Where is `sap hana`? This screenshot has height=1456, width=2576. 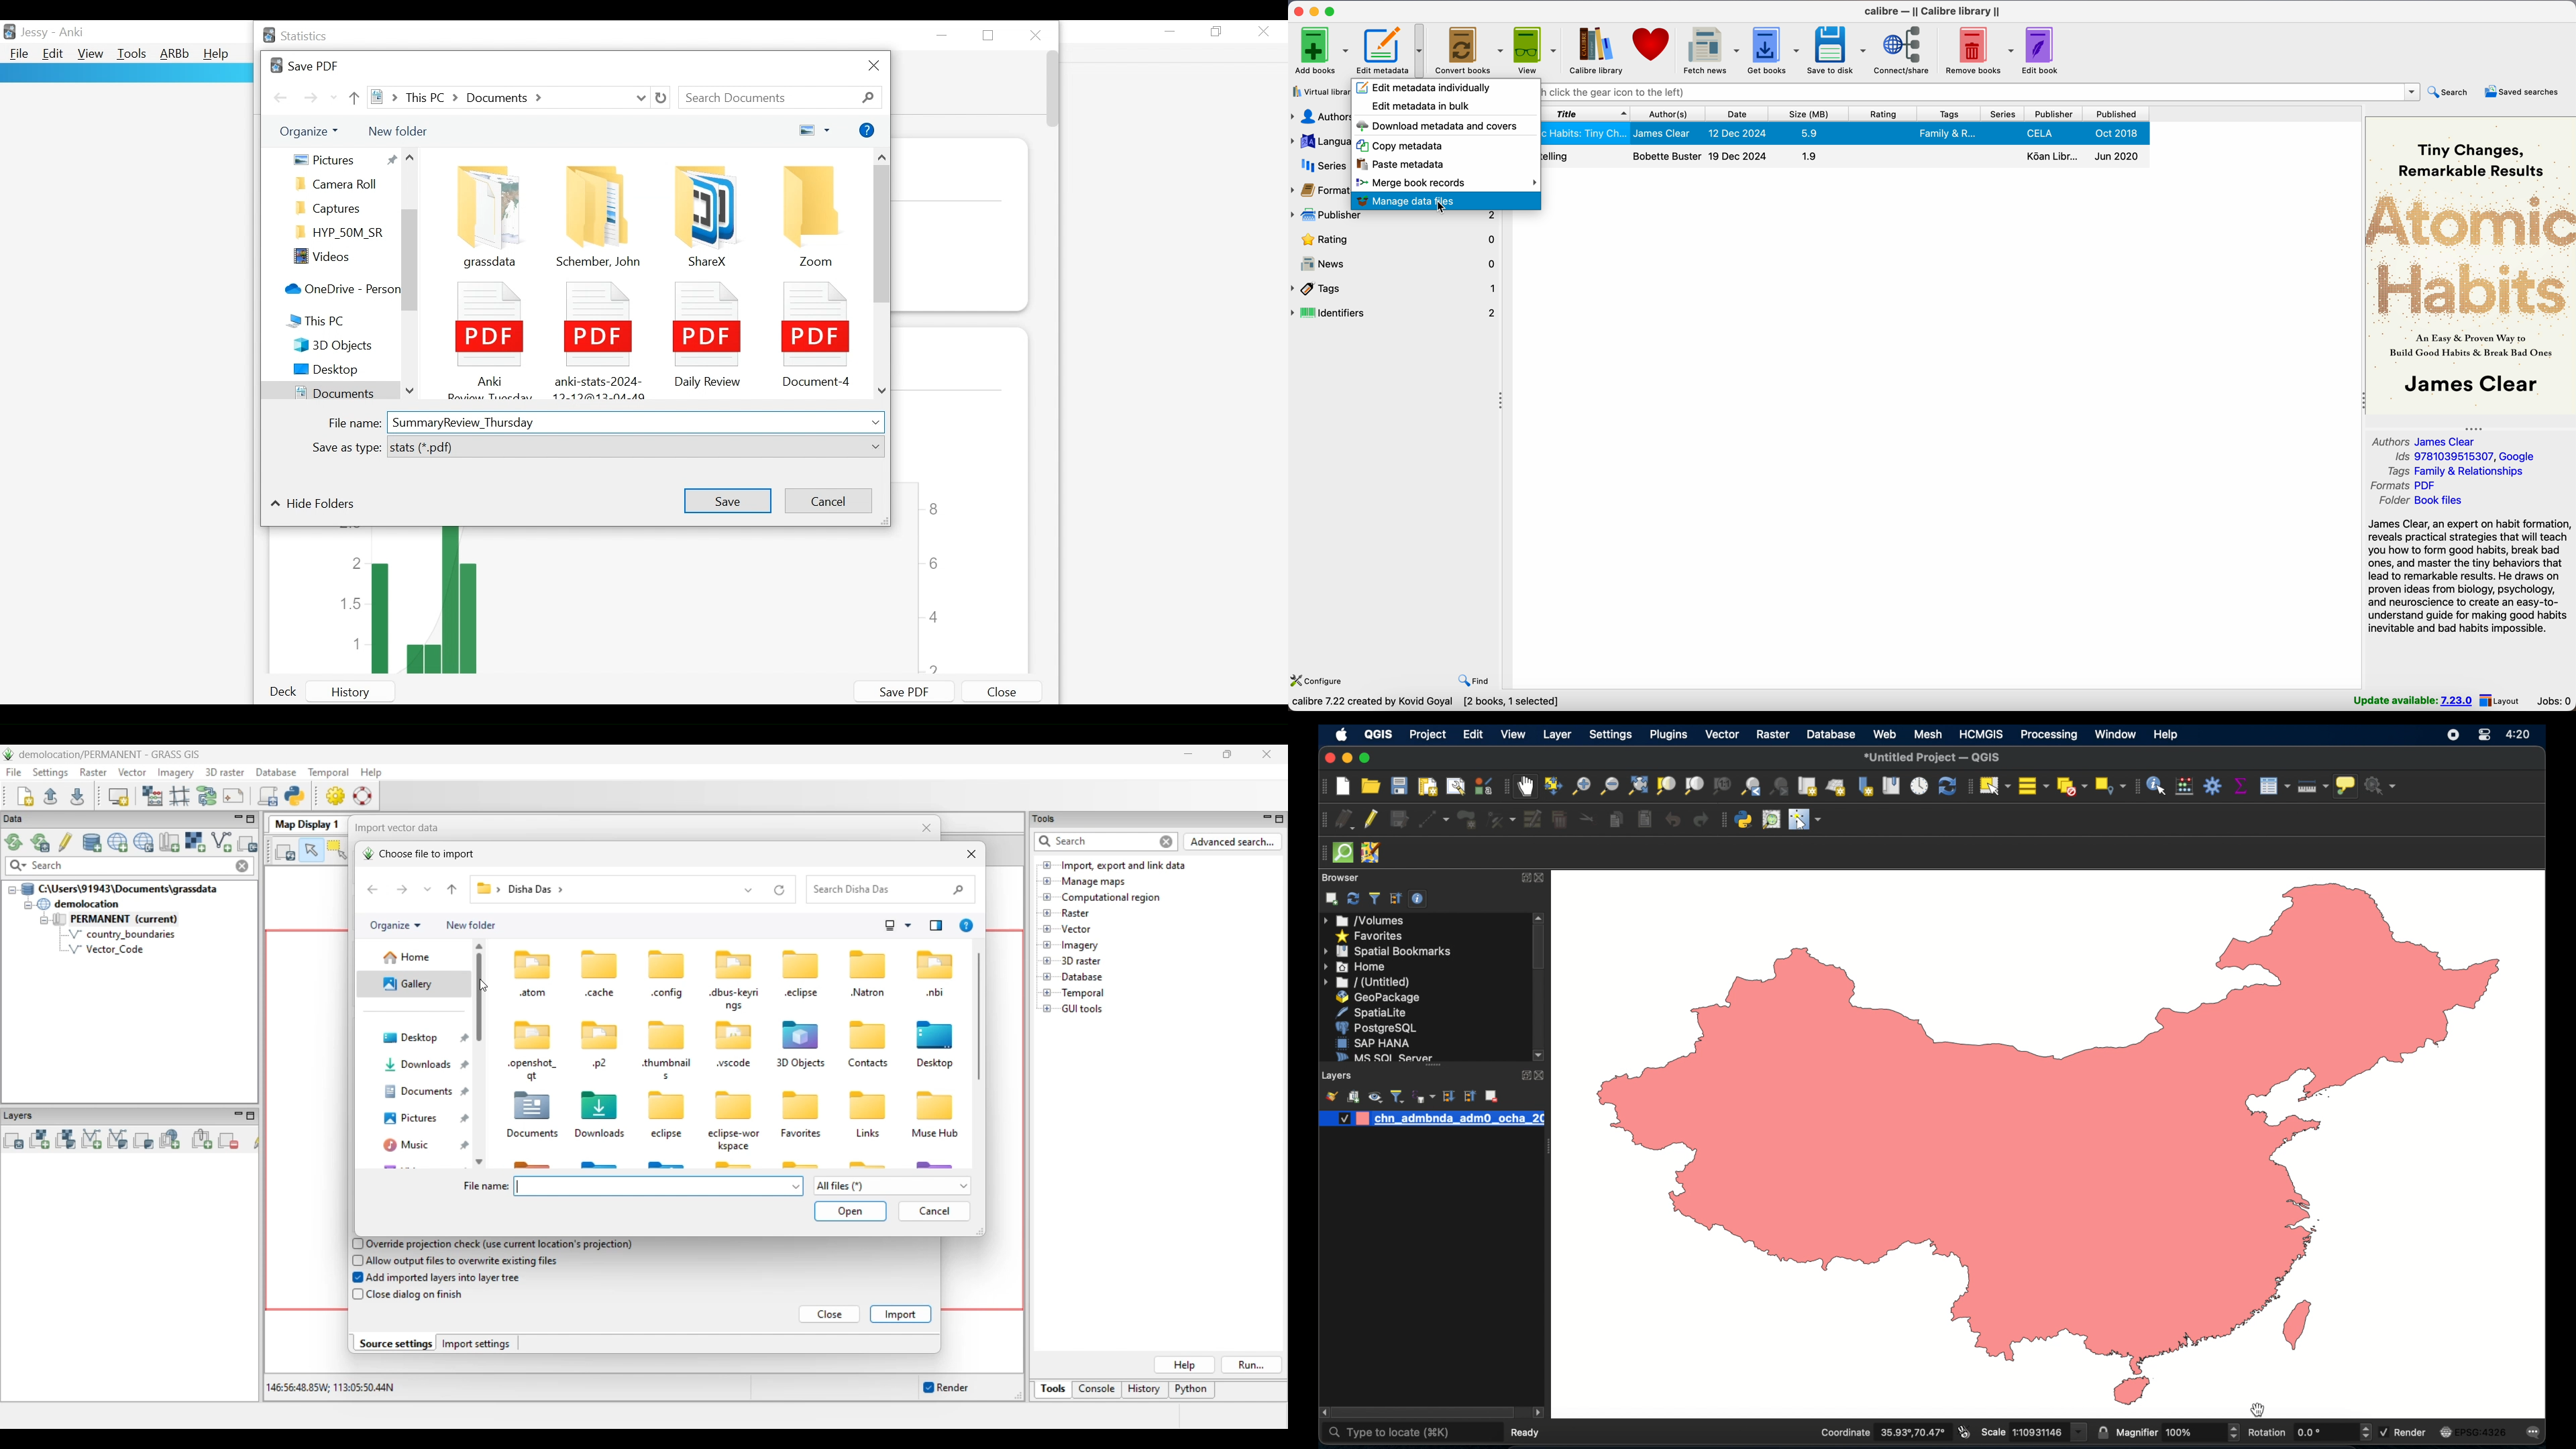
sap hana is located at coordinates (1373, 1042).